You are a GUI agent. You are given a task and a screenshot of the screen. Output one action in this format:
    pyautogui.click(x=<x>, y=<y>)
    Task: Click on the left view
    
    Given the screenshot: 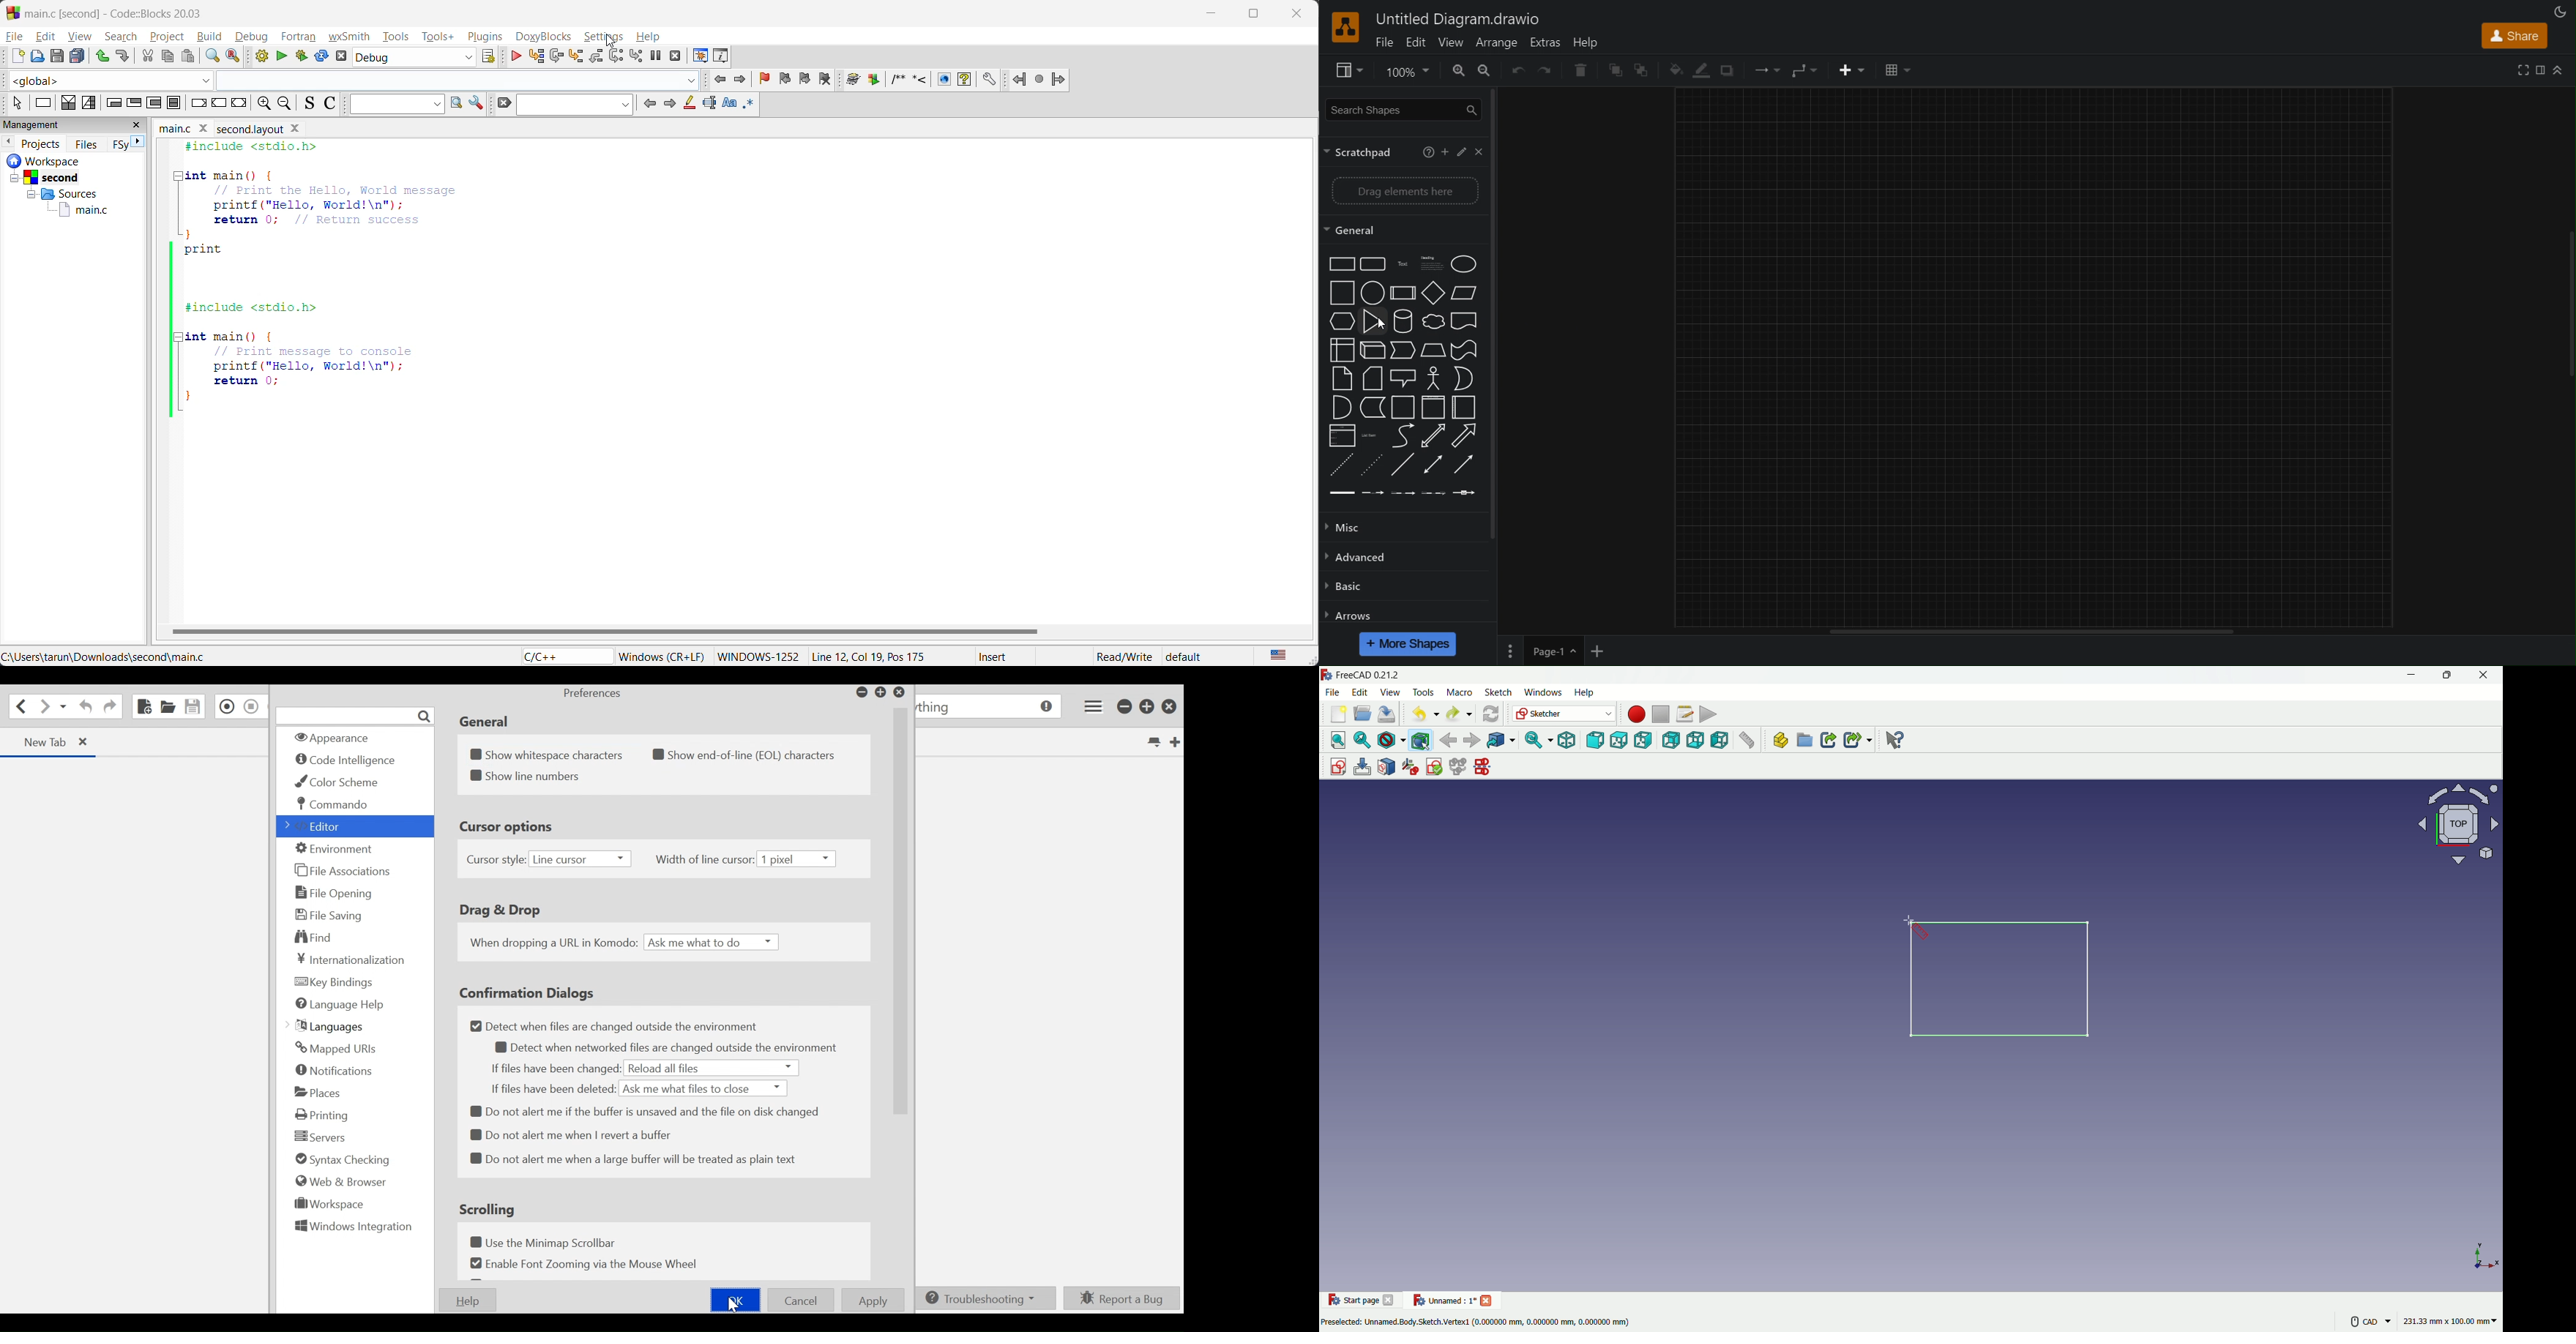 What is the action you would take?
    pyautogui.click(x=1722, y=741)
    